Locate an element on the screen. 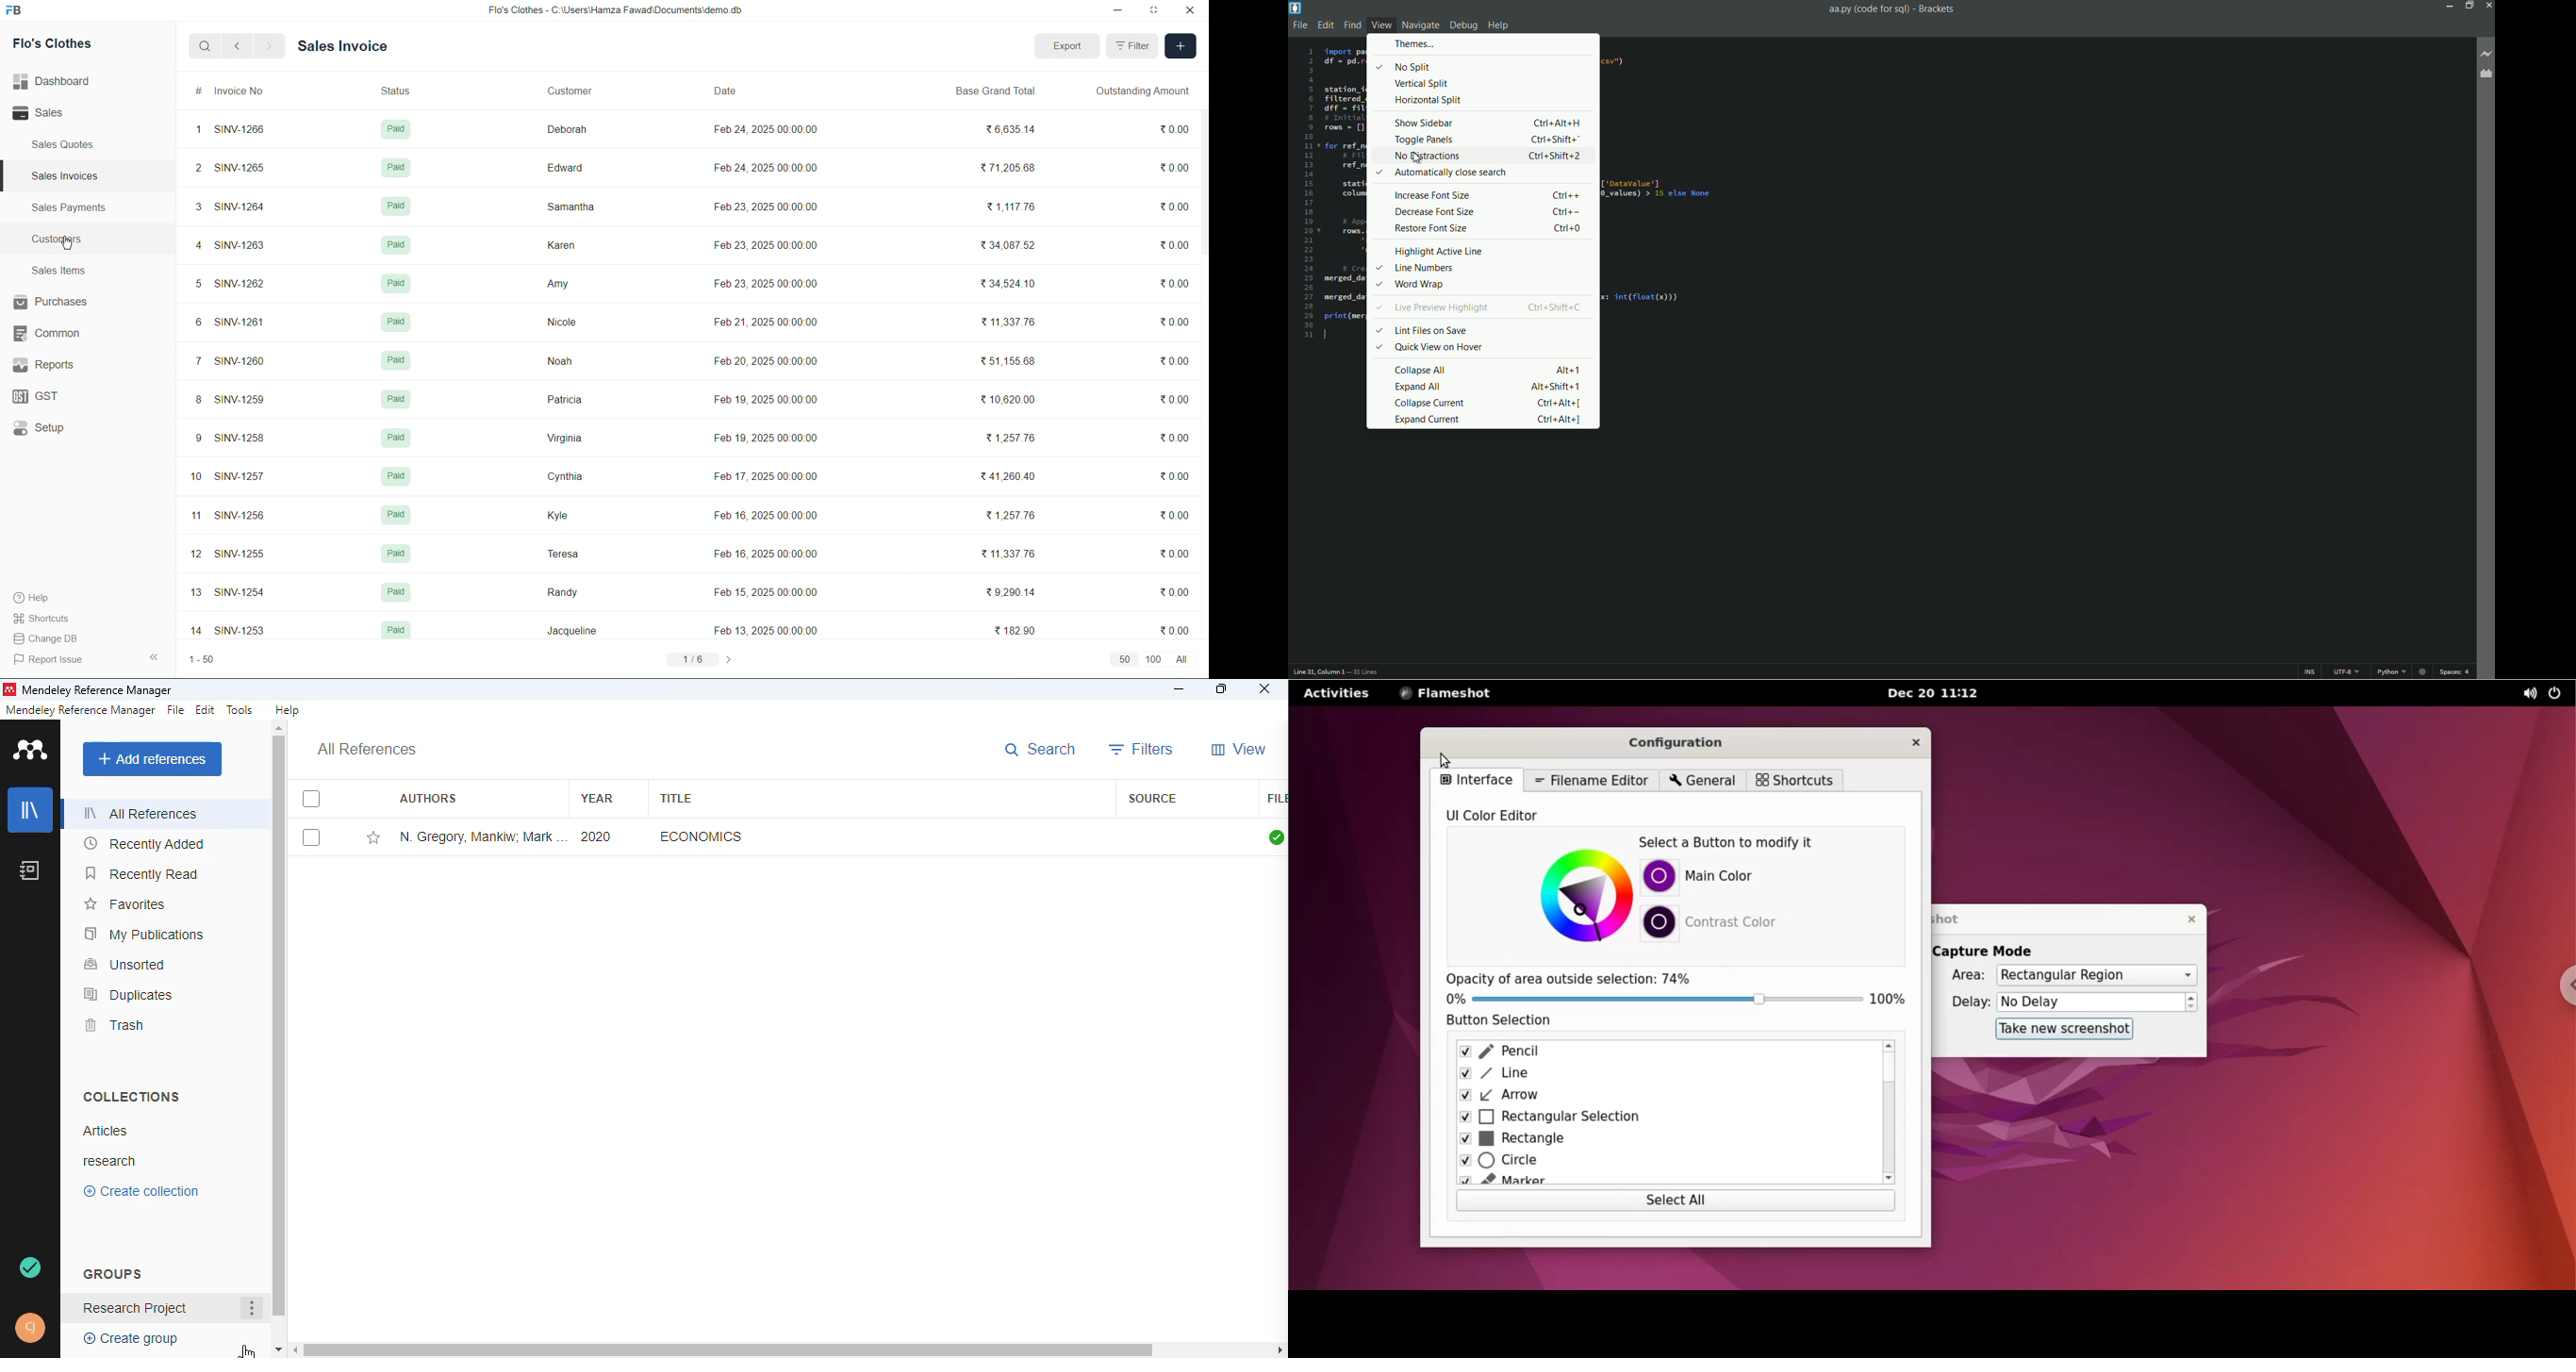 Image resolution: width=2576 pixels, height=1372 pixels. 11,337.76 is located at coordinates (1011, 324).